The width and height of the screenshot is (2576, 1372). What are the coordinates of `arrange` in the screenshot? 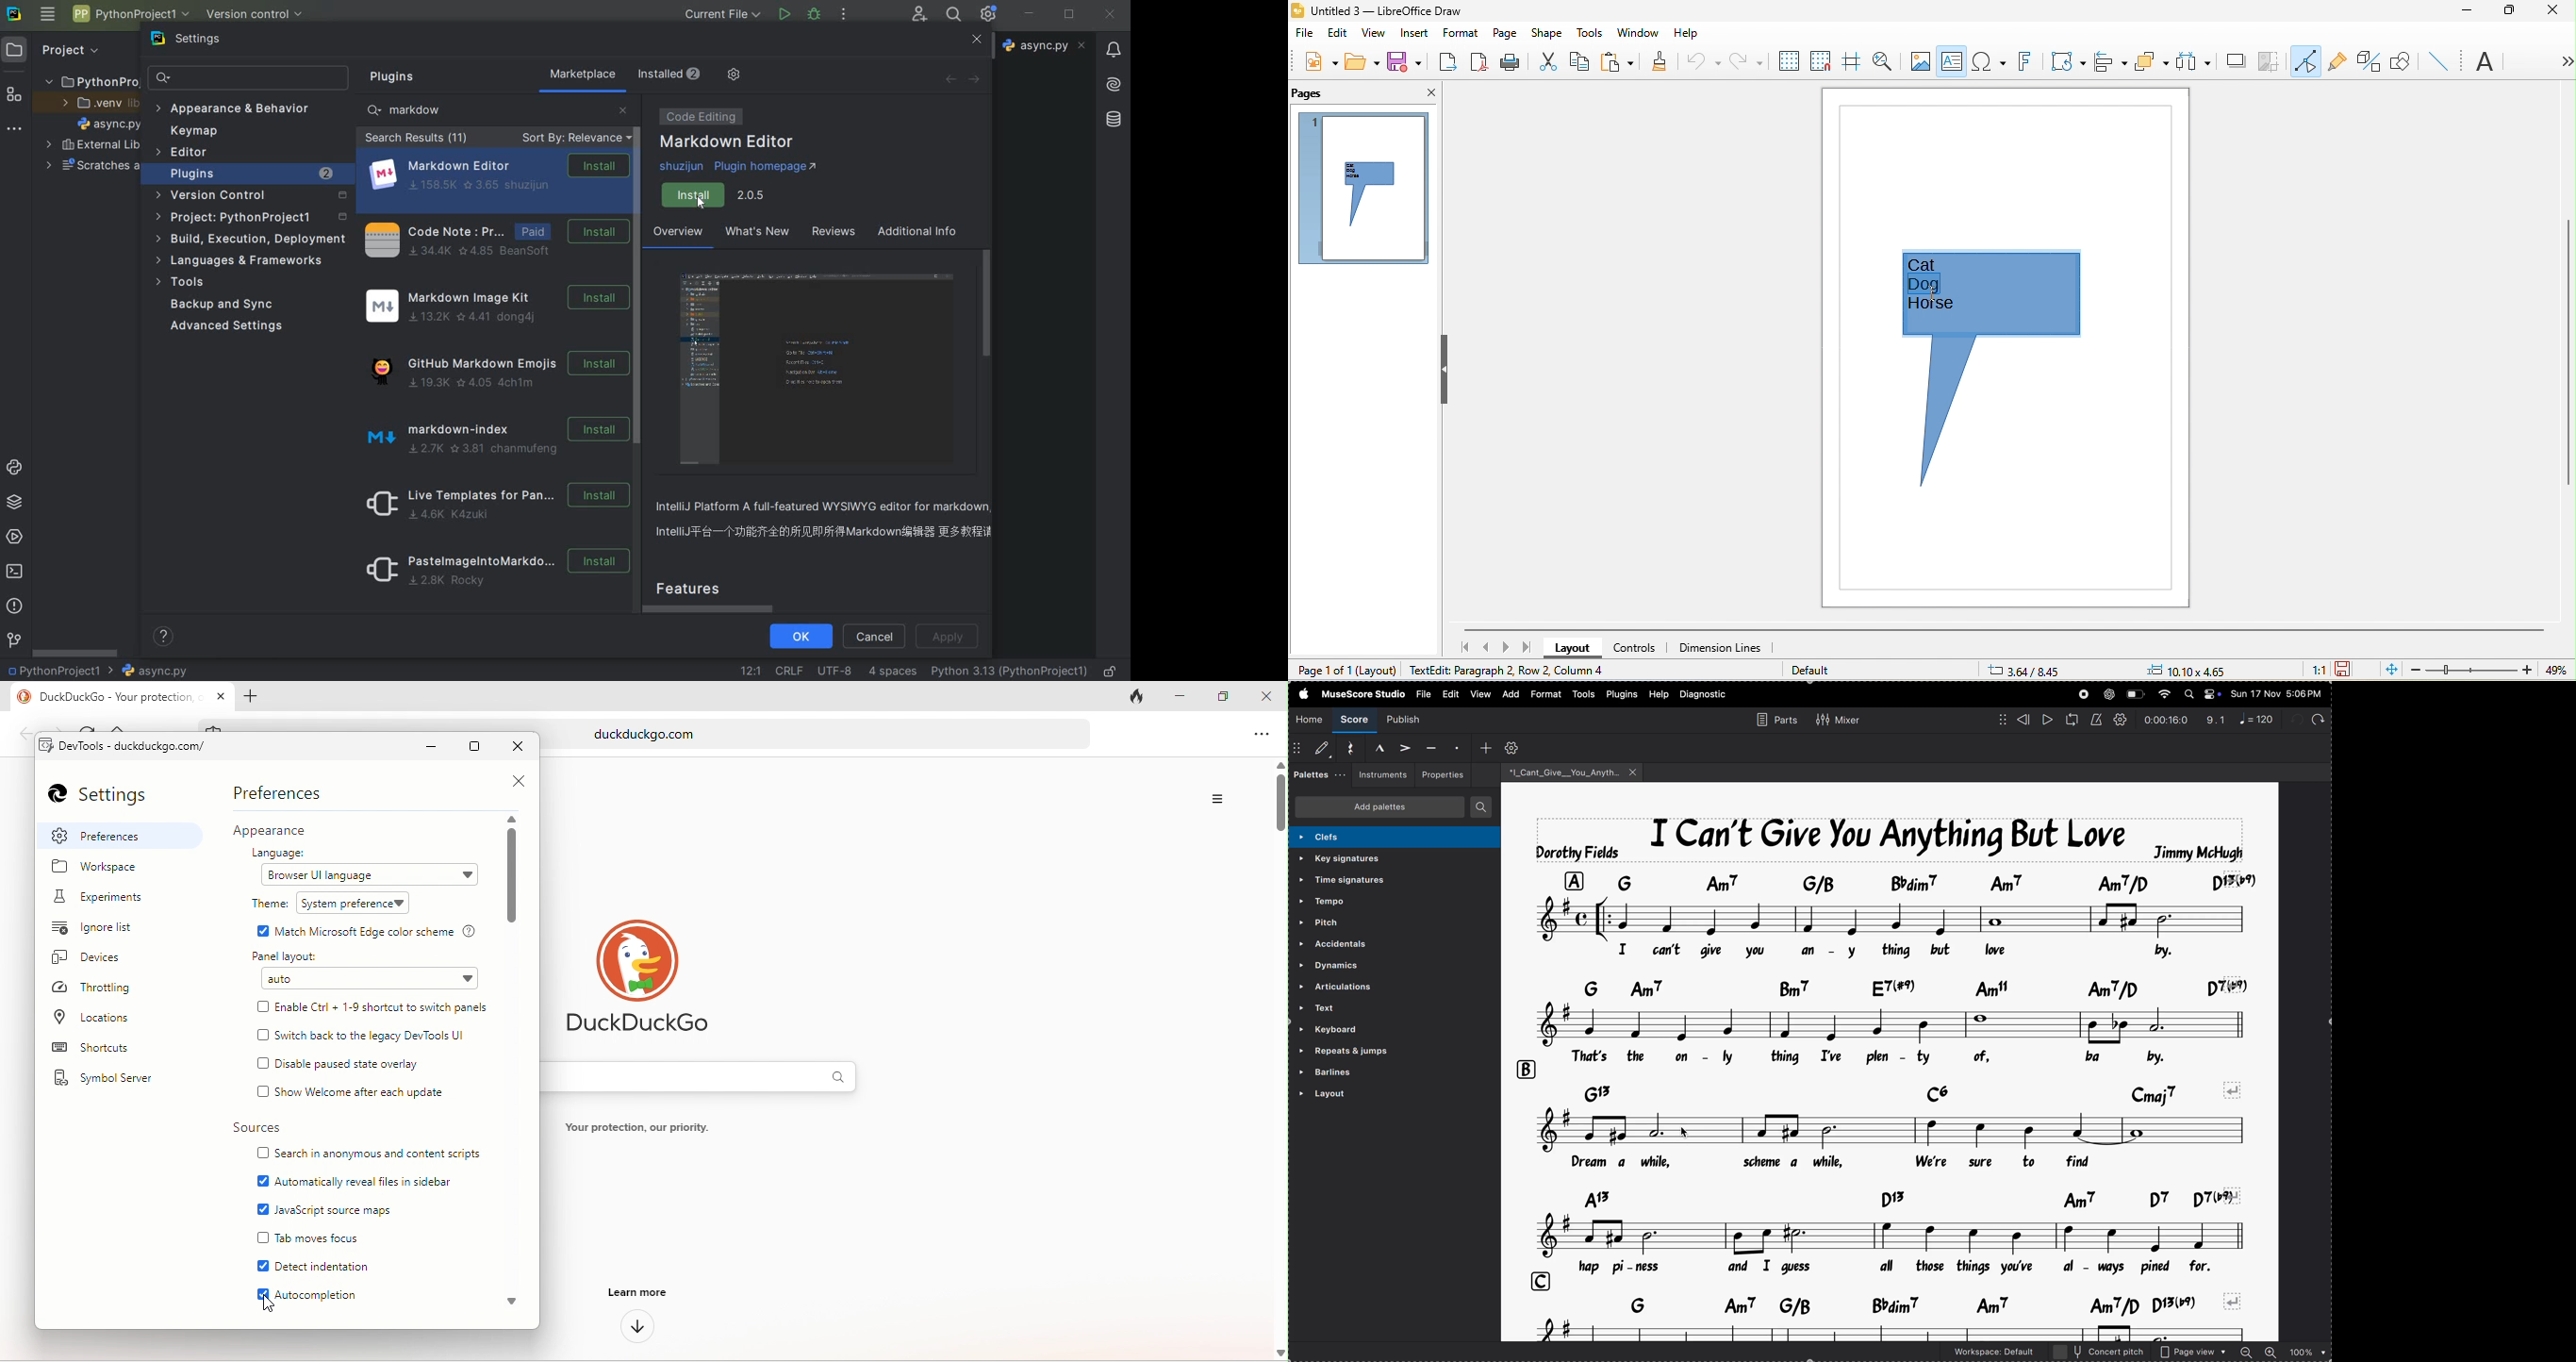 It's located at (2153, 62).